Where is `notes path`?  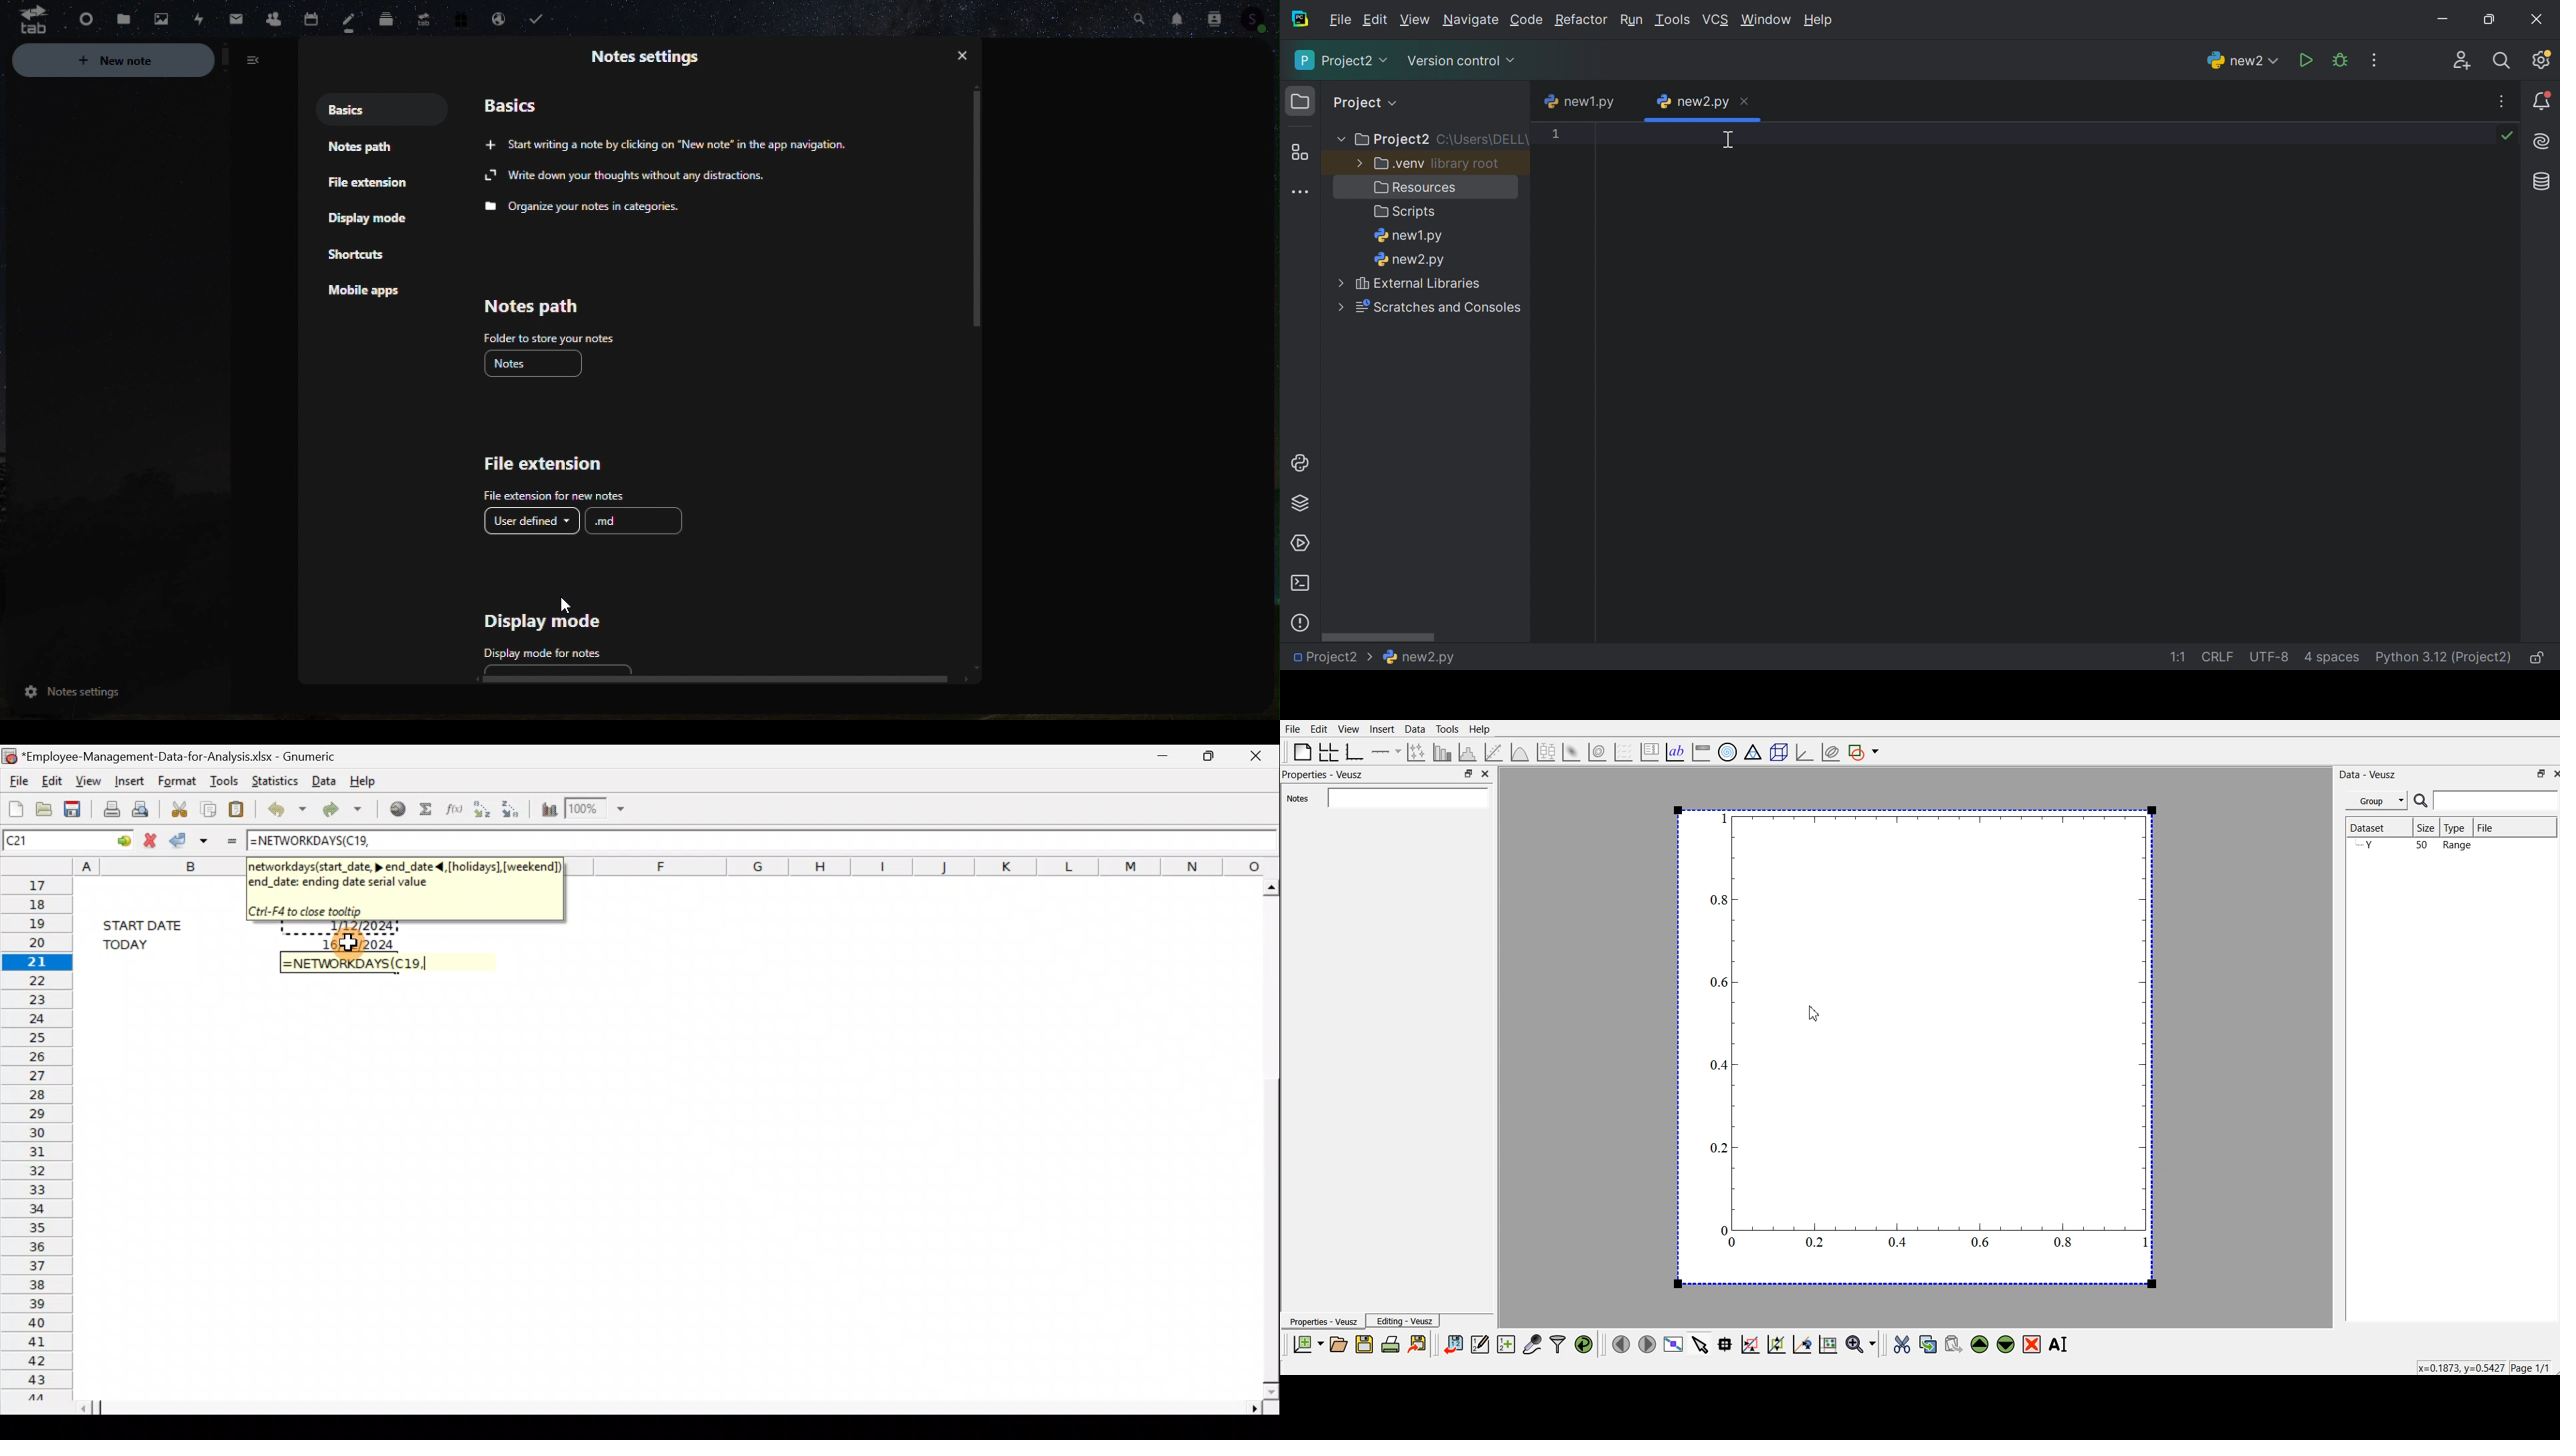
notes path is located at coordinates (357, 149).